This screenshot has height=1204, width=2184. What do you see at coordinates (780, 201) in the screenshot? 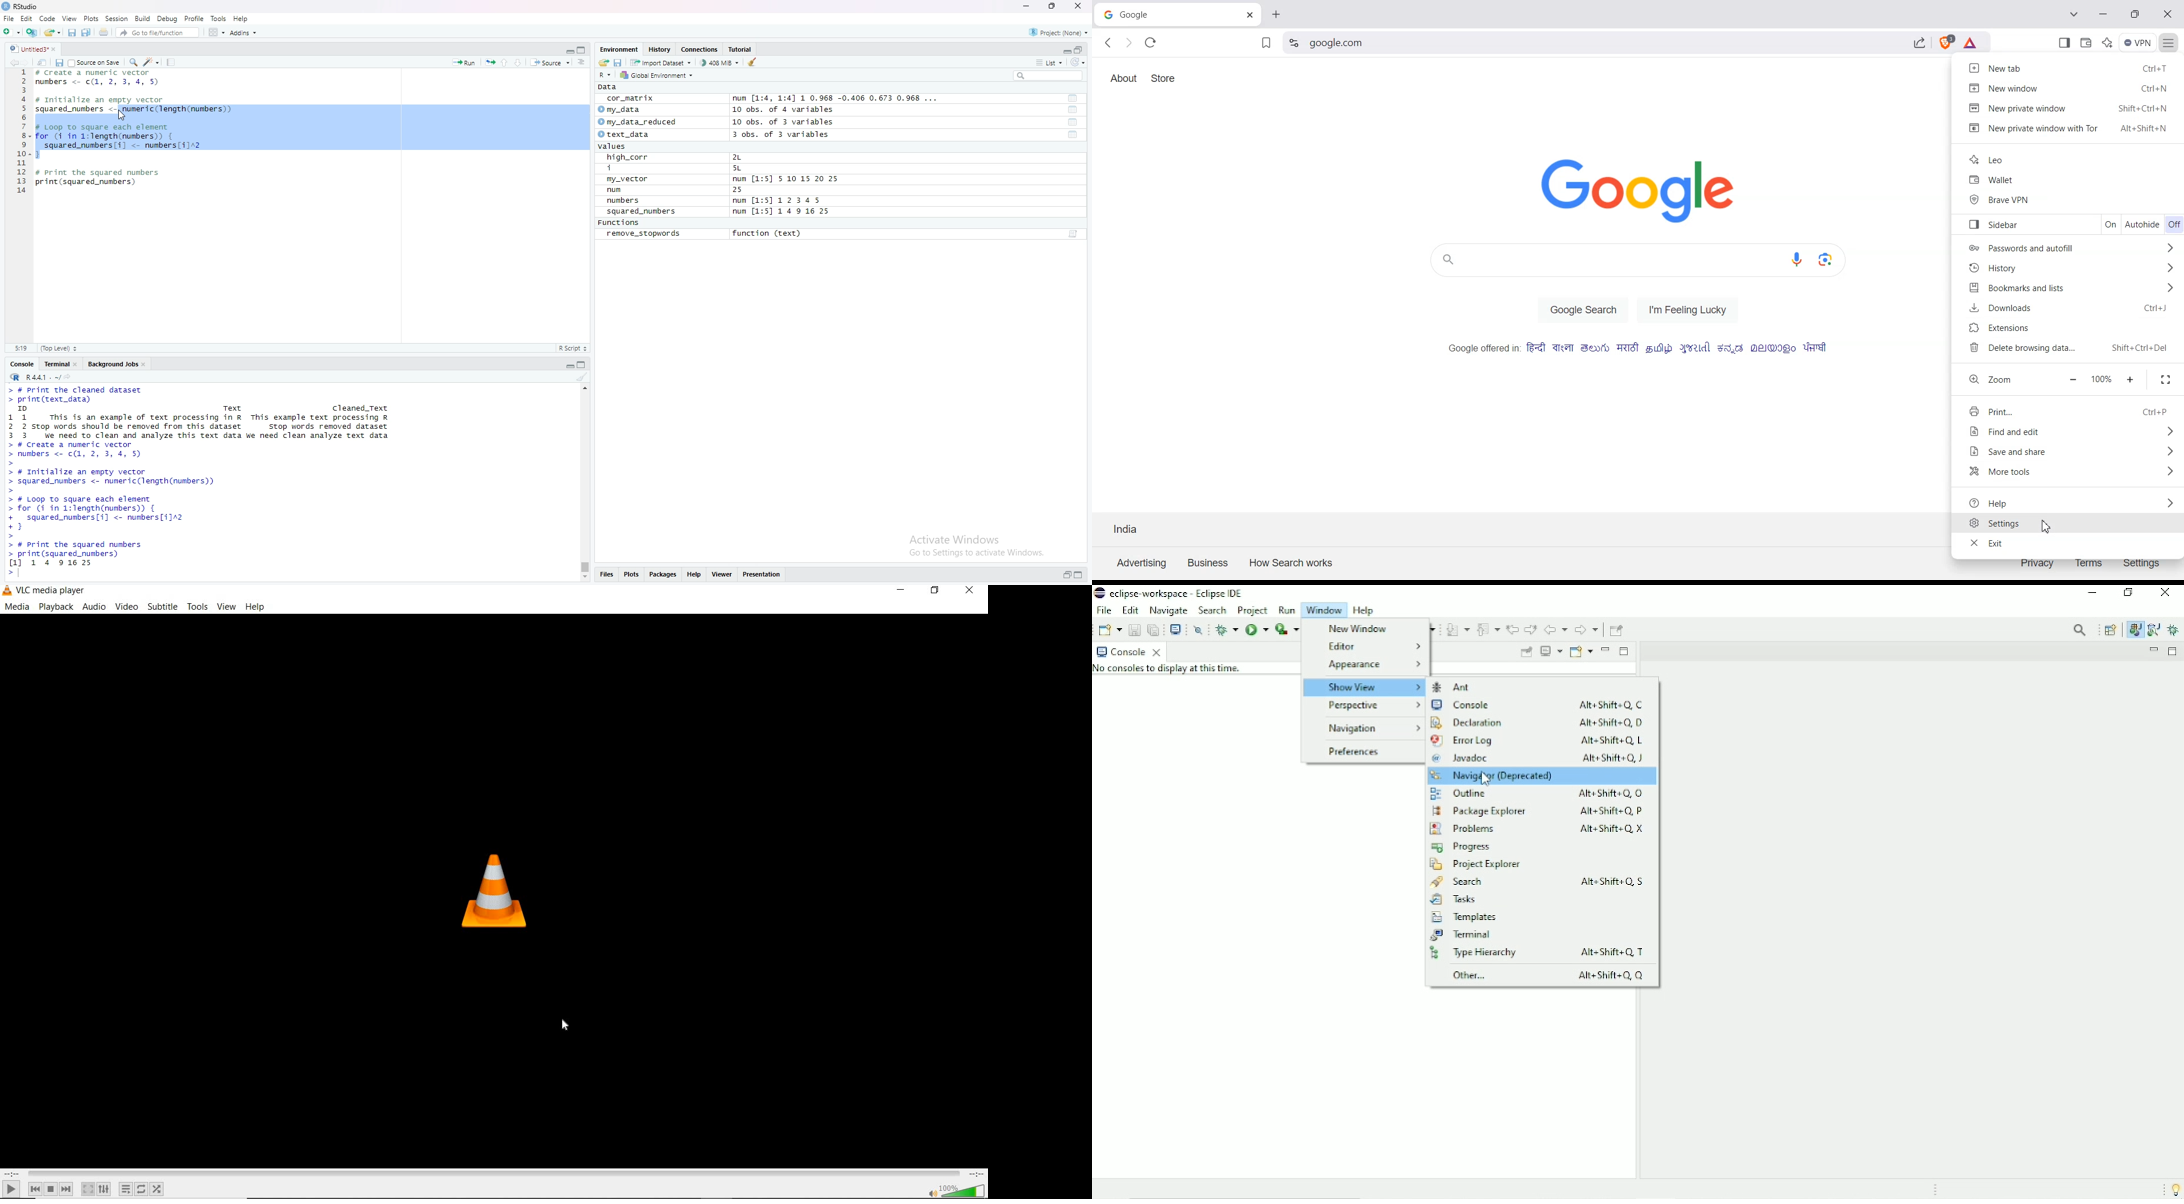
I see `num [1:5] 1 2 345` at bounding box center [780, 201].